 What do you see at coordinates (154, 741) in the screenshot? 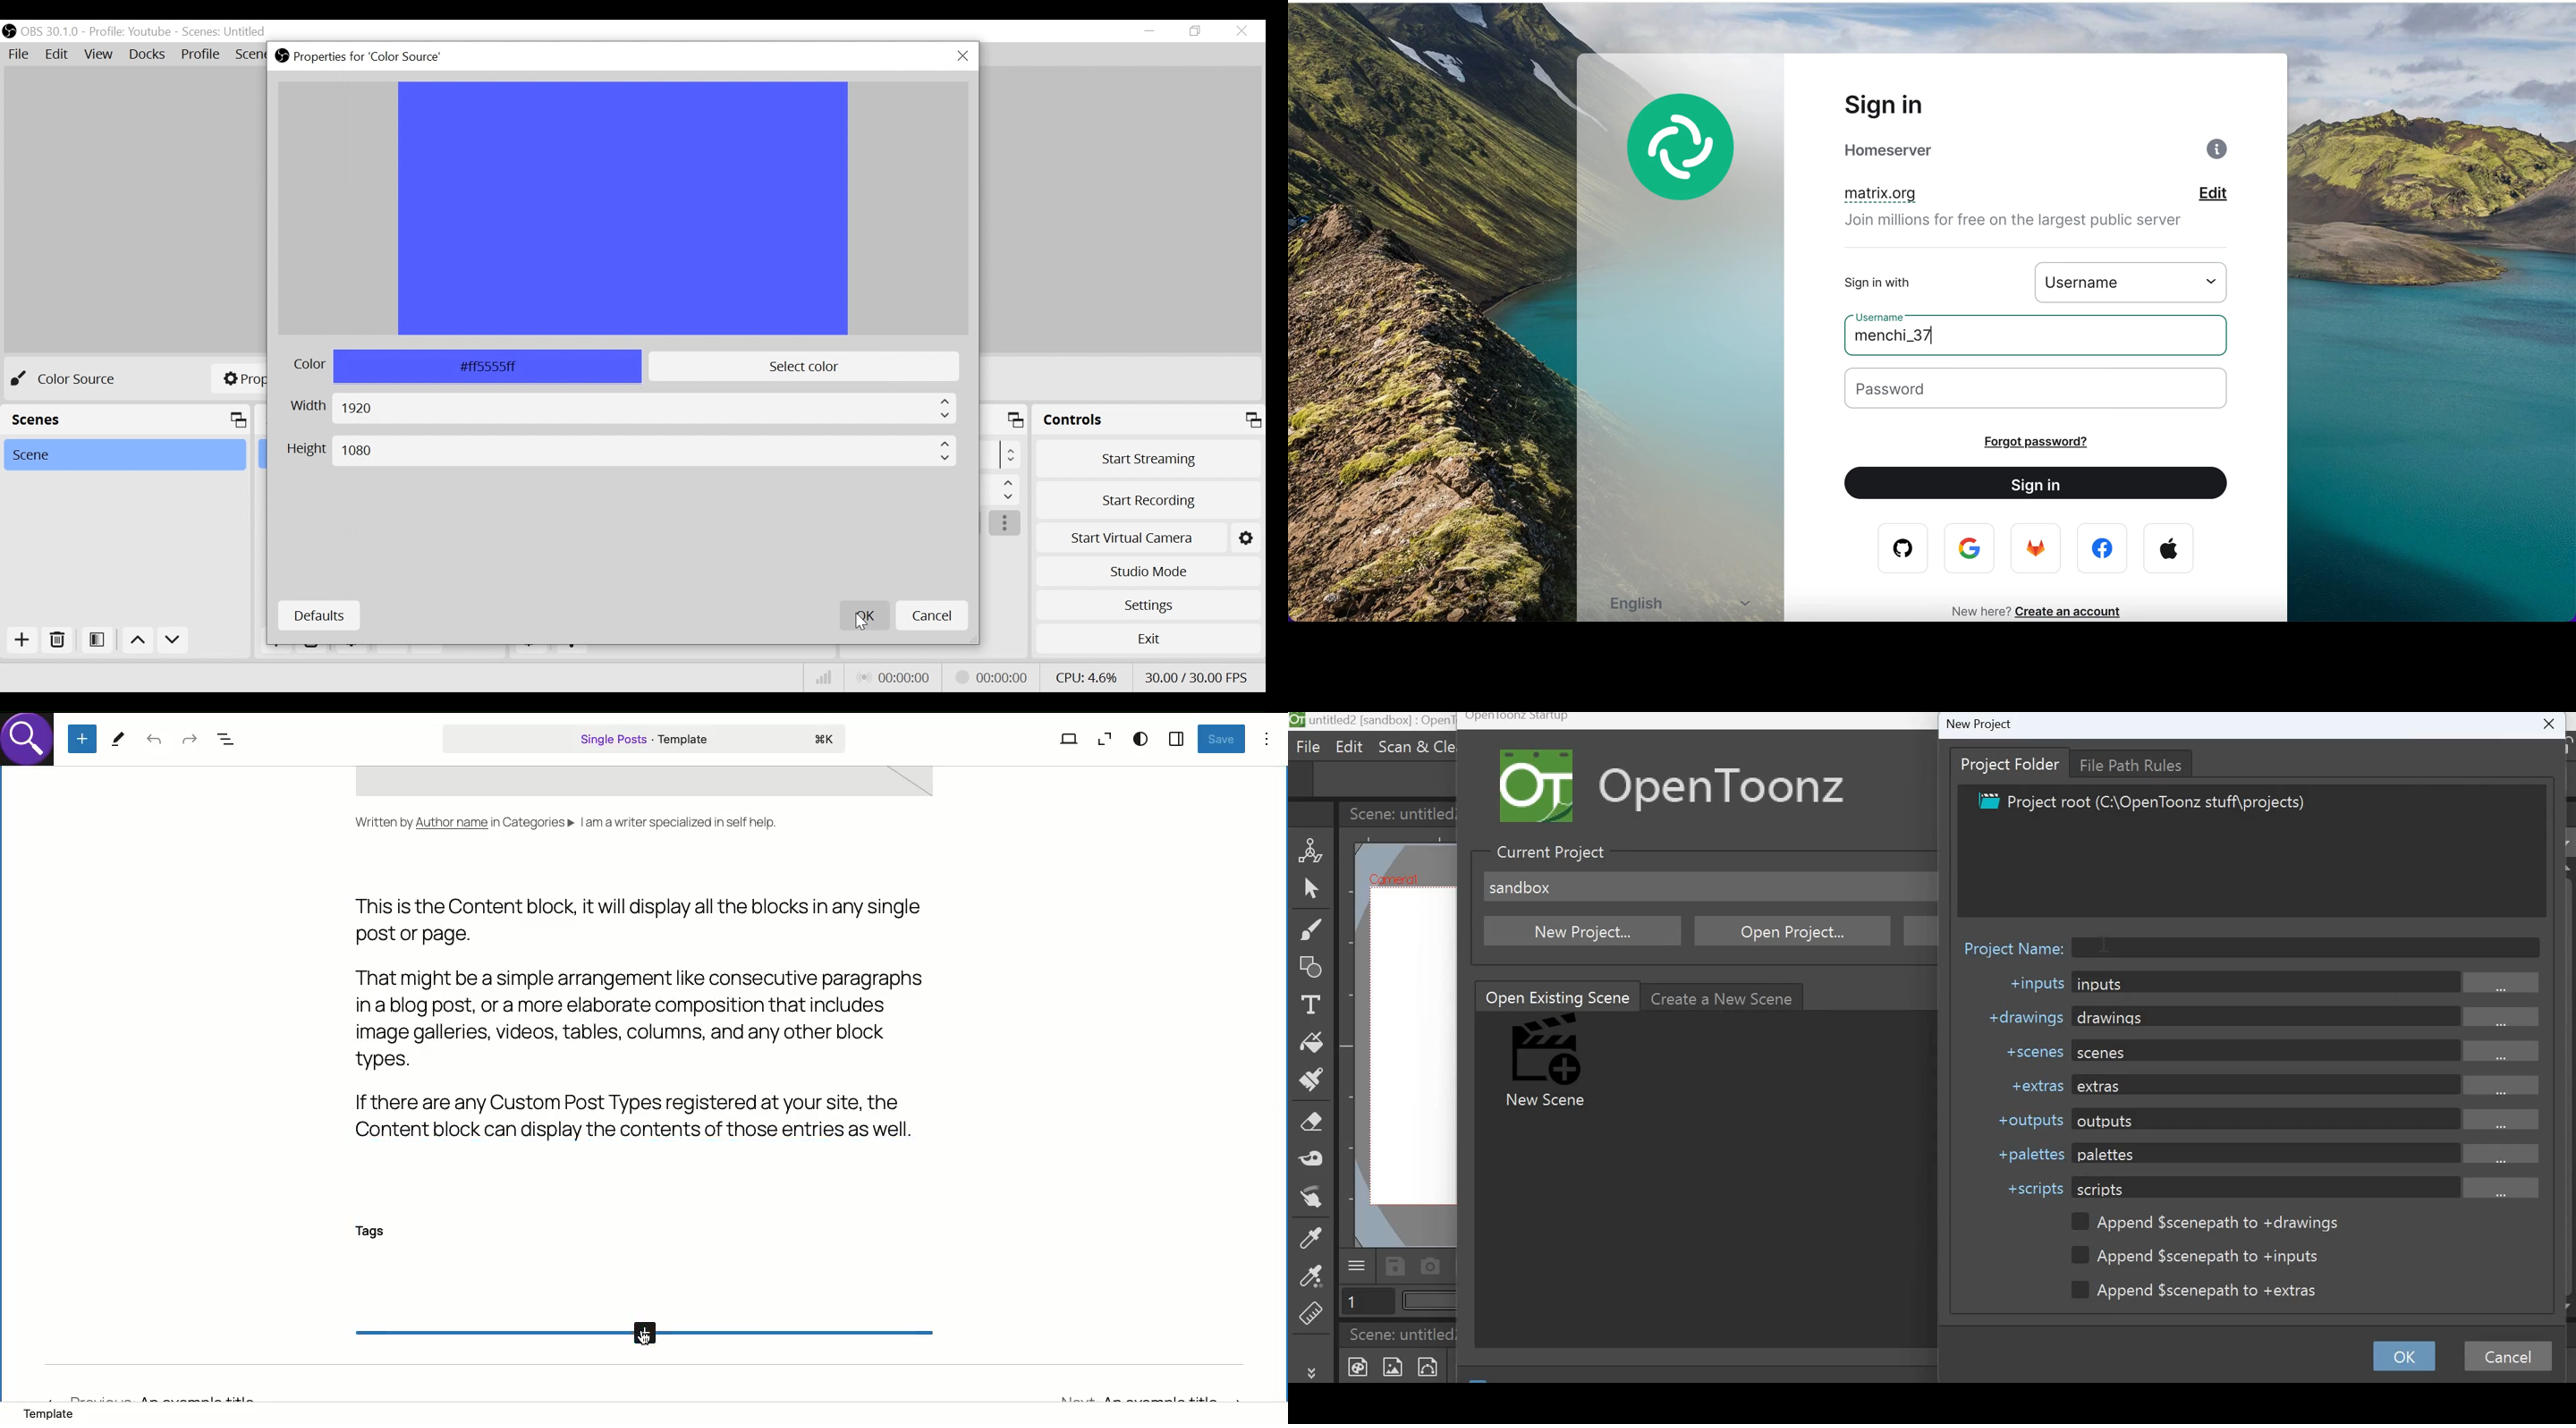
I see `Undo` at bounding box center [154, 741].